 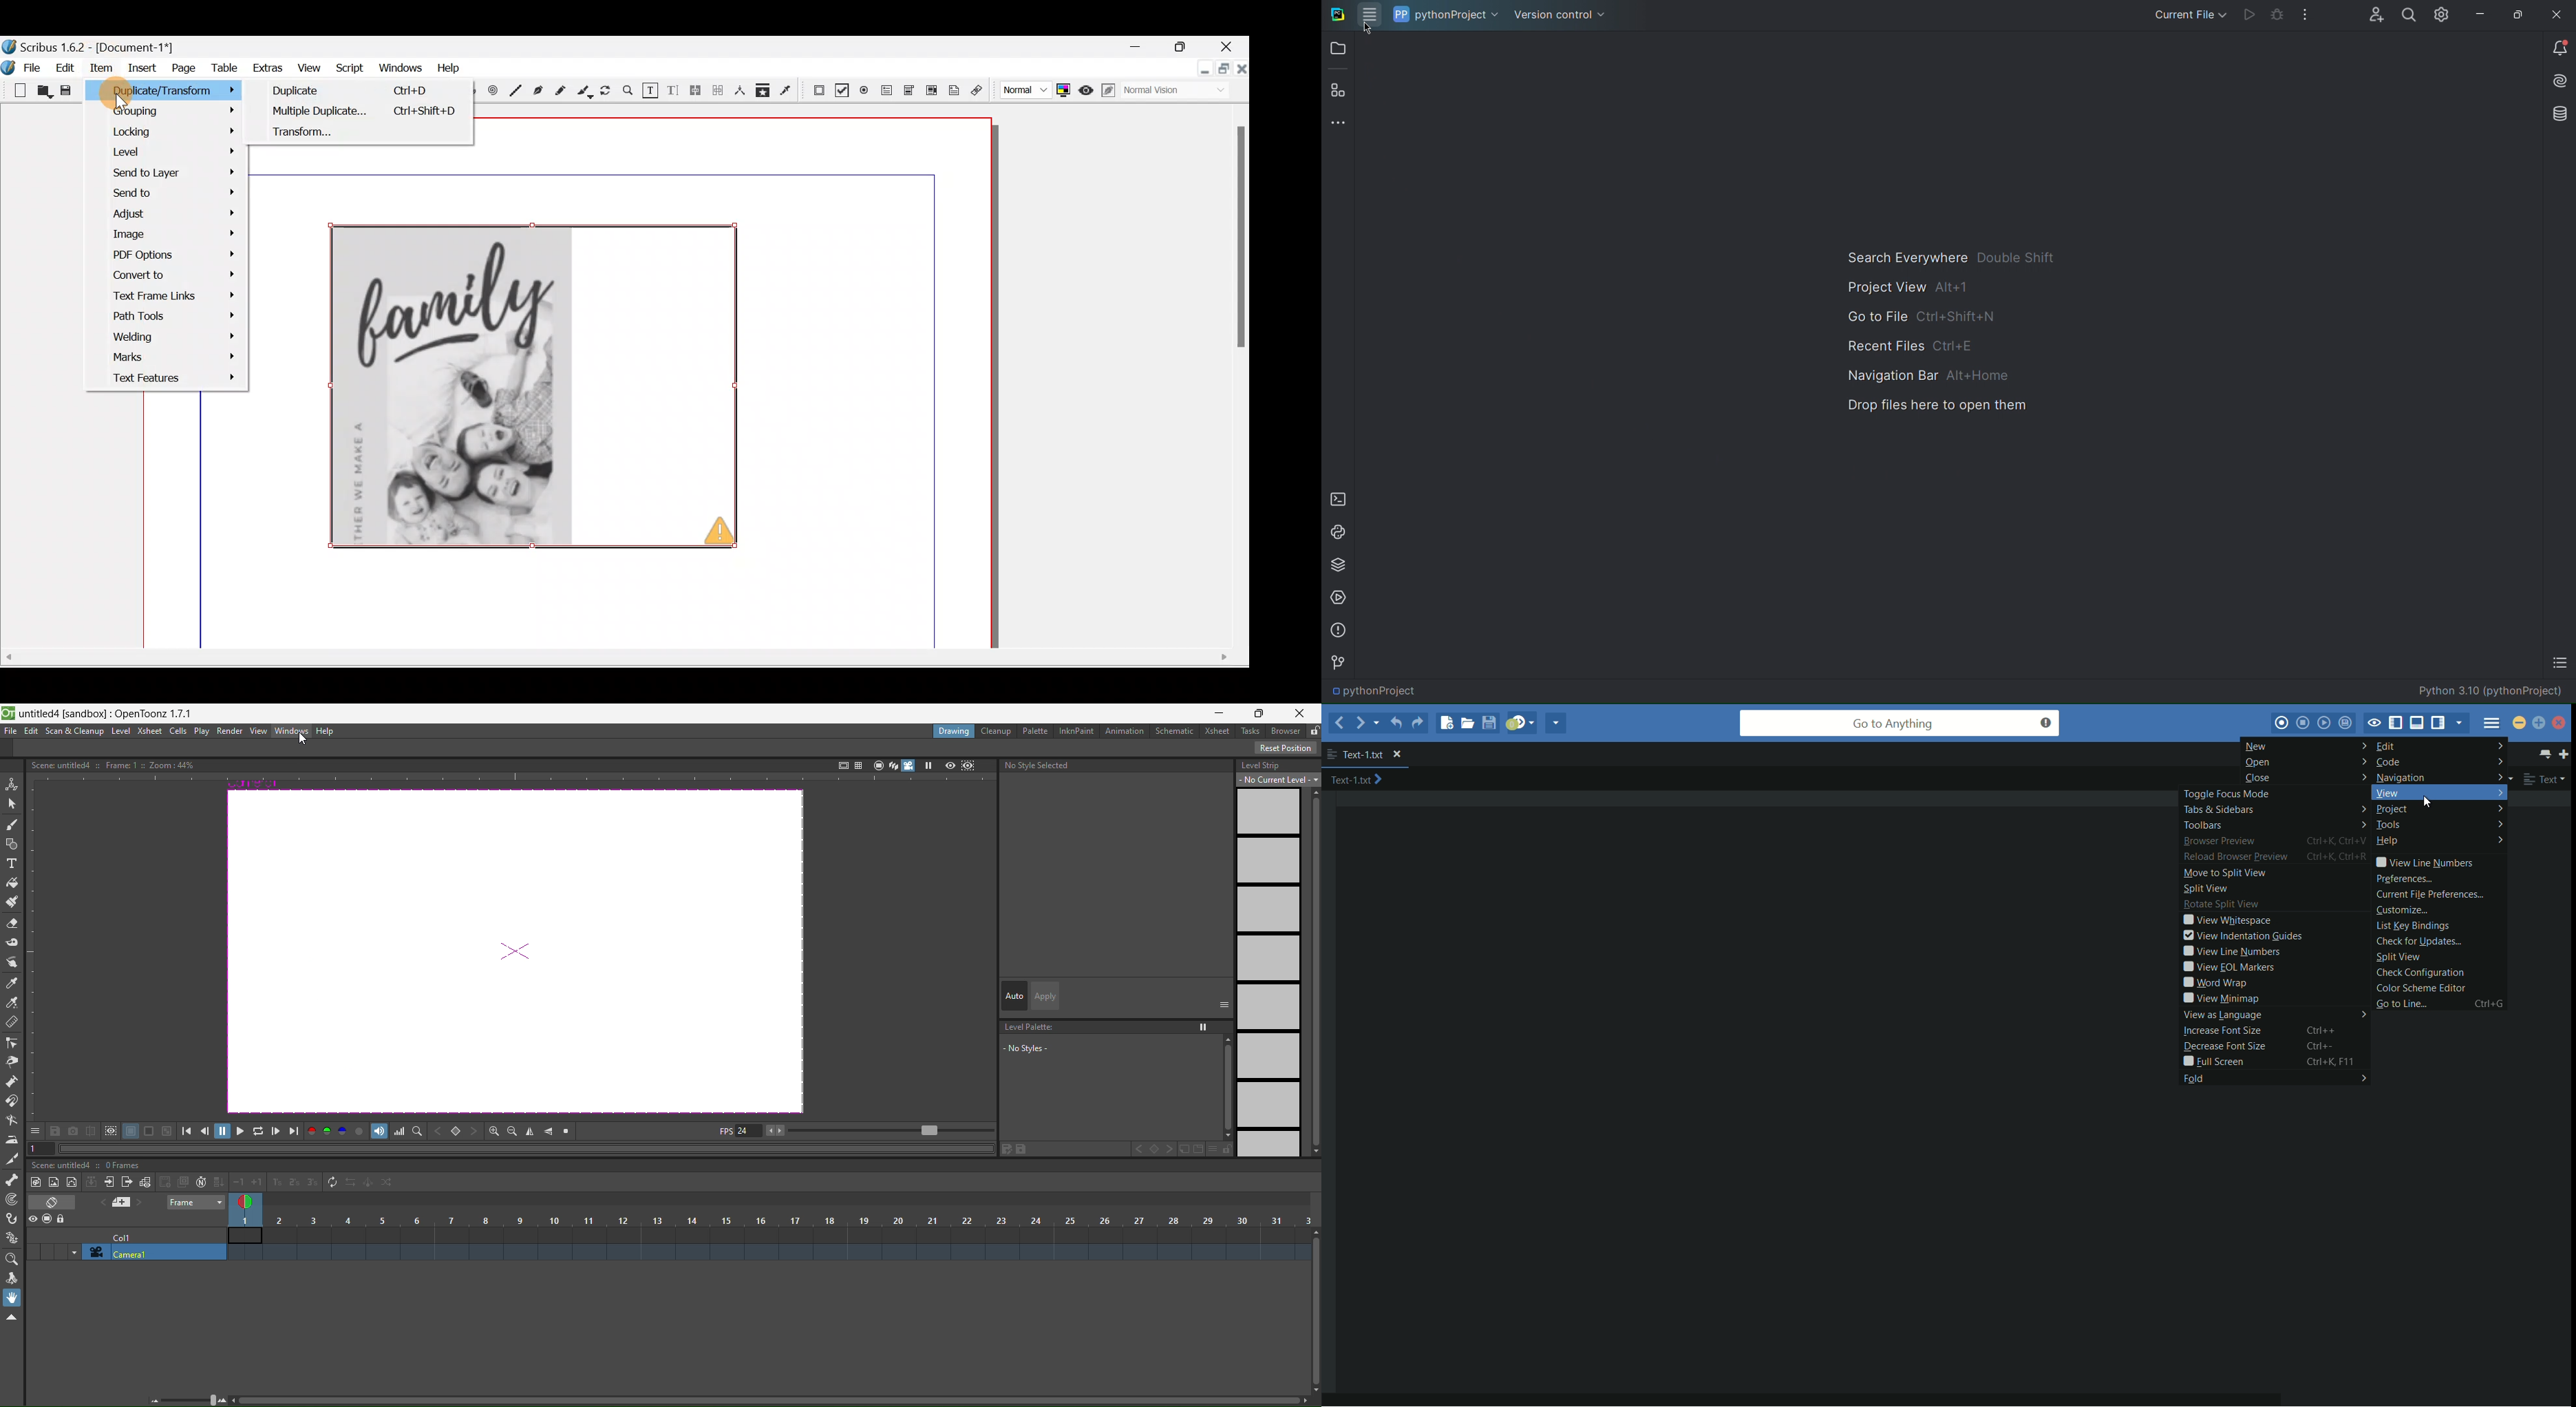 I want to click on PDF options, so click(x=173, y=255).